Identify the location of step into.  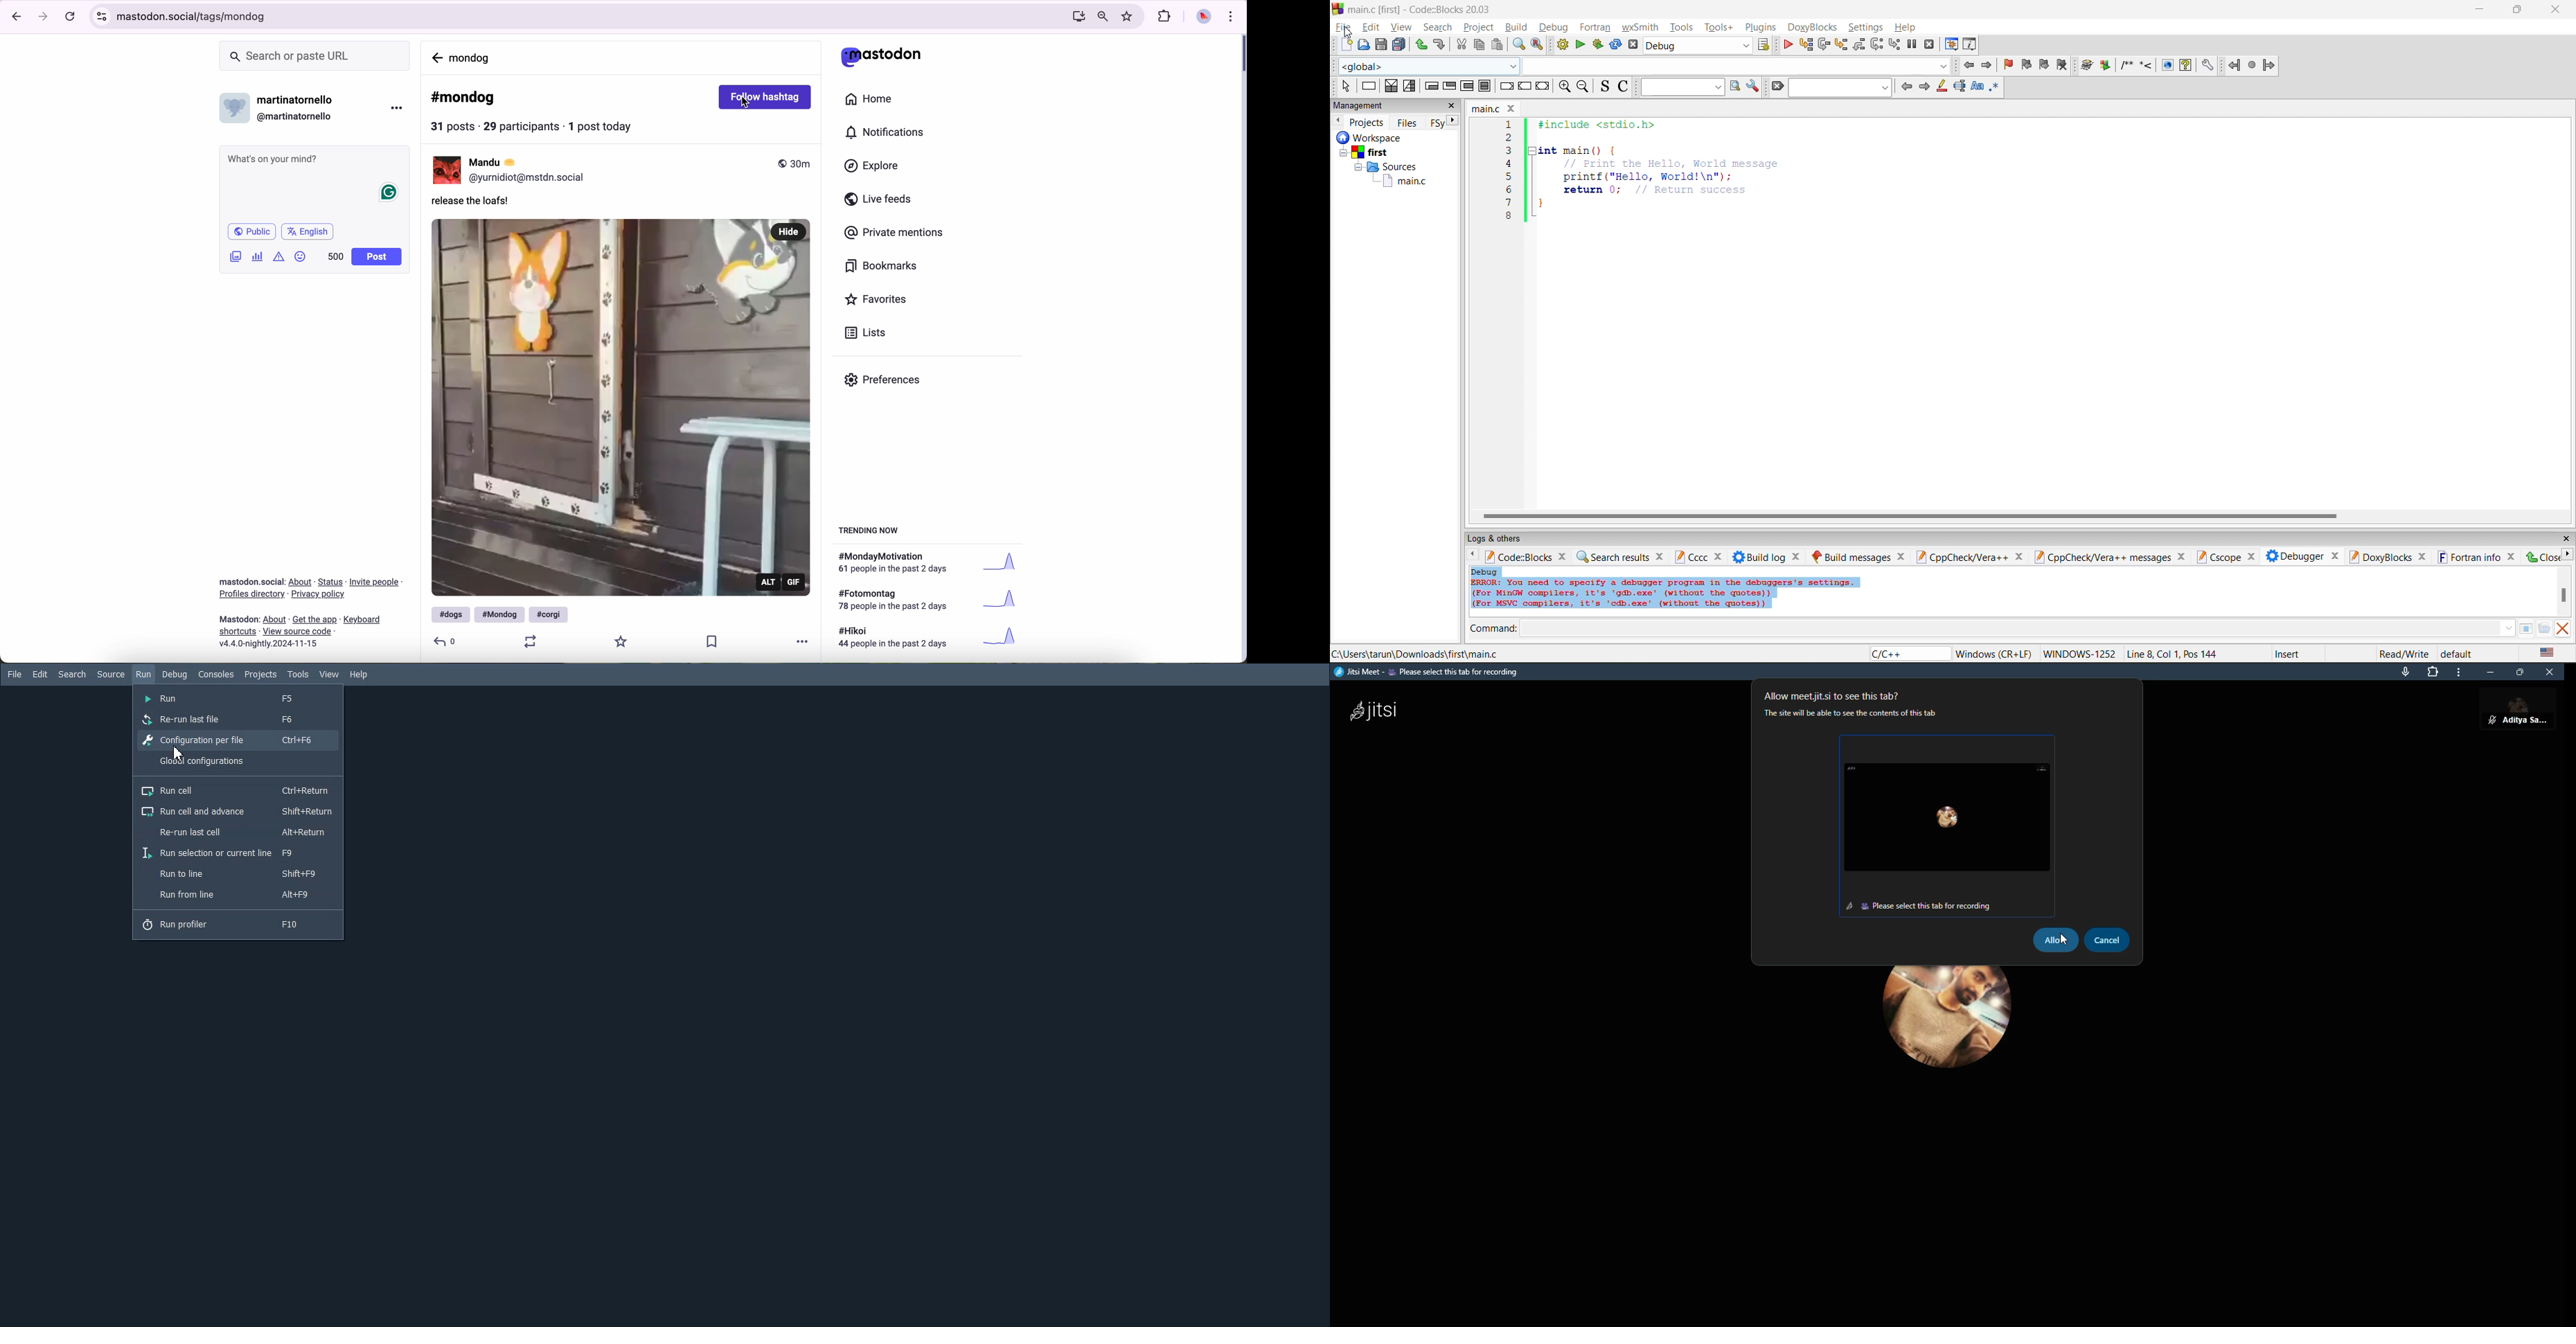
(1840, 44).